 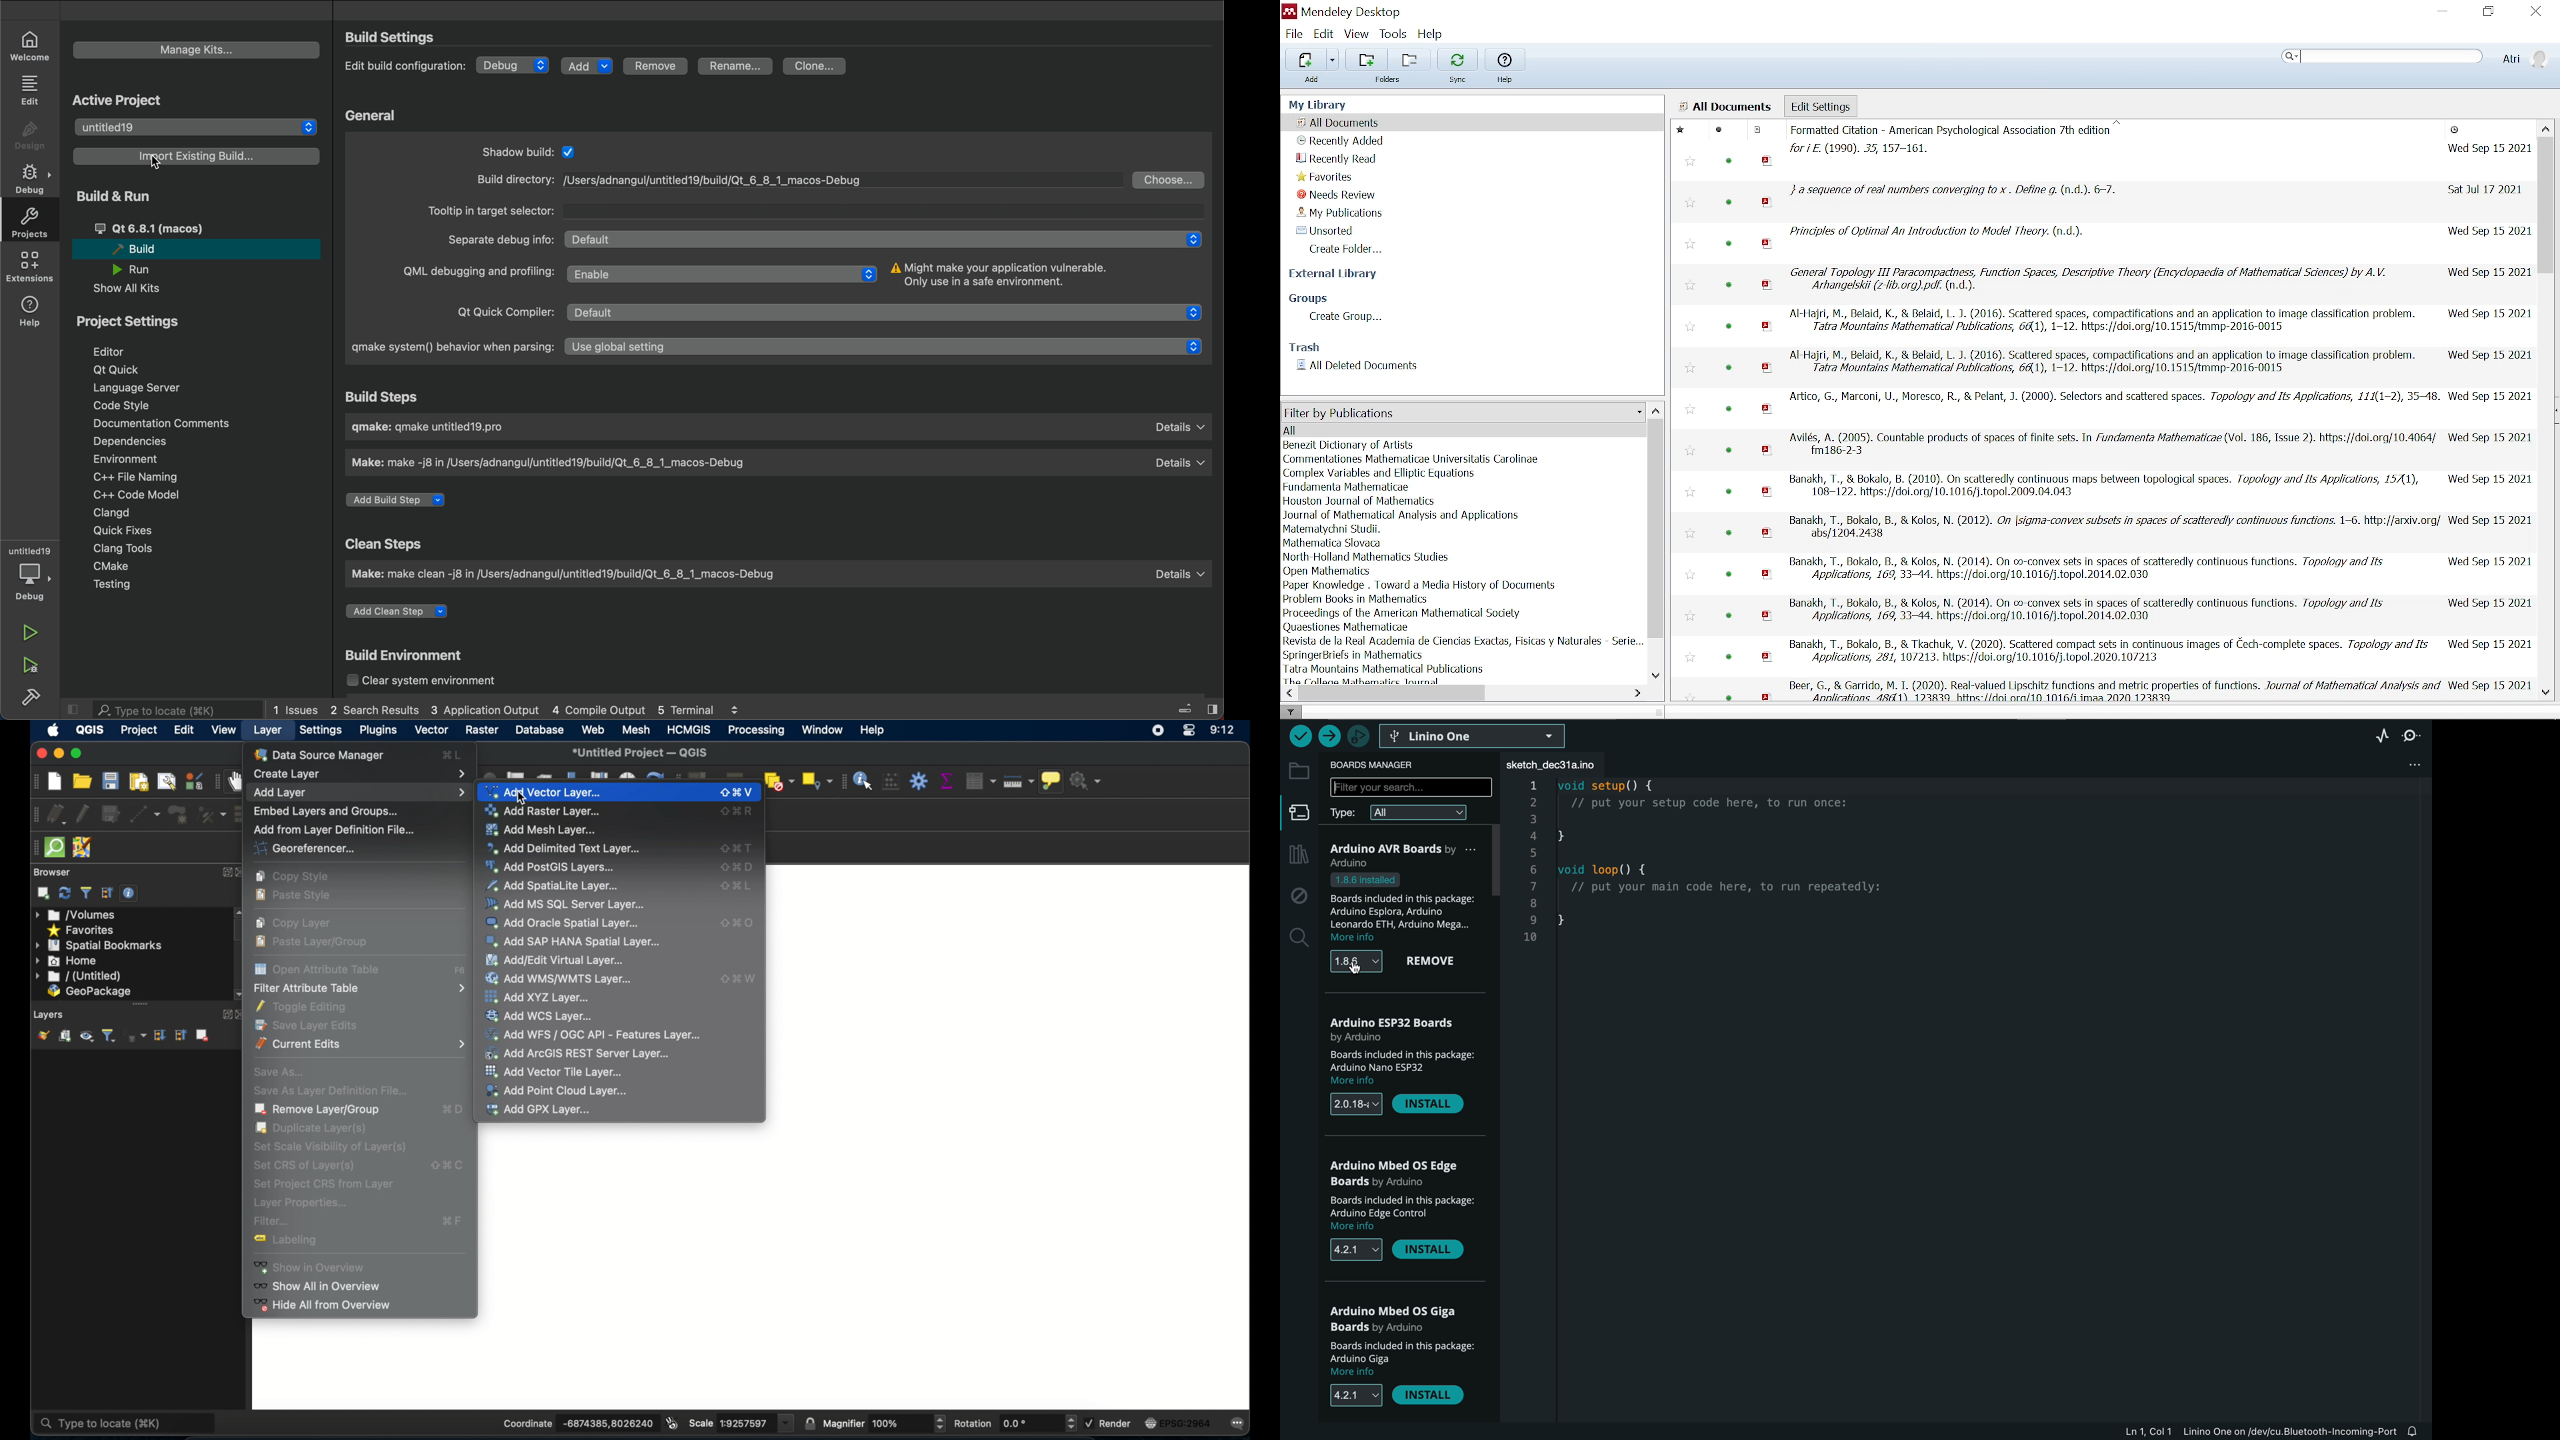 What do you see at coordinates (148, 320) in the screenshot?
I see `project setting ` at bounding box center [148, 320].